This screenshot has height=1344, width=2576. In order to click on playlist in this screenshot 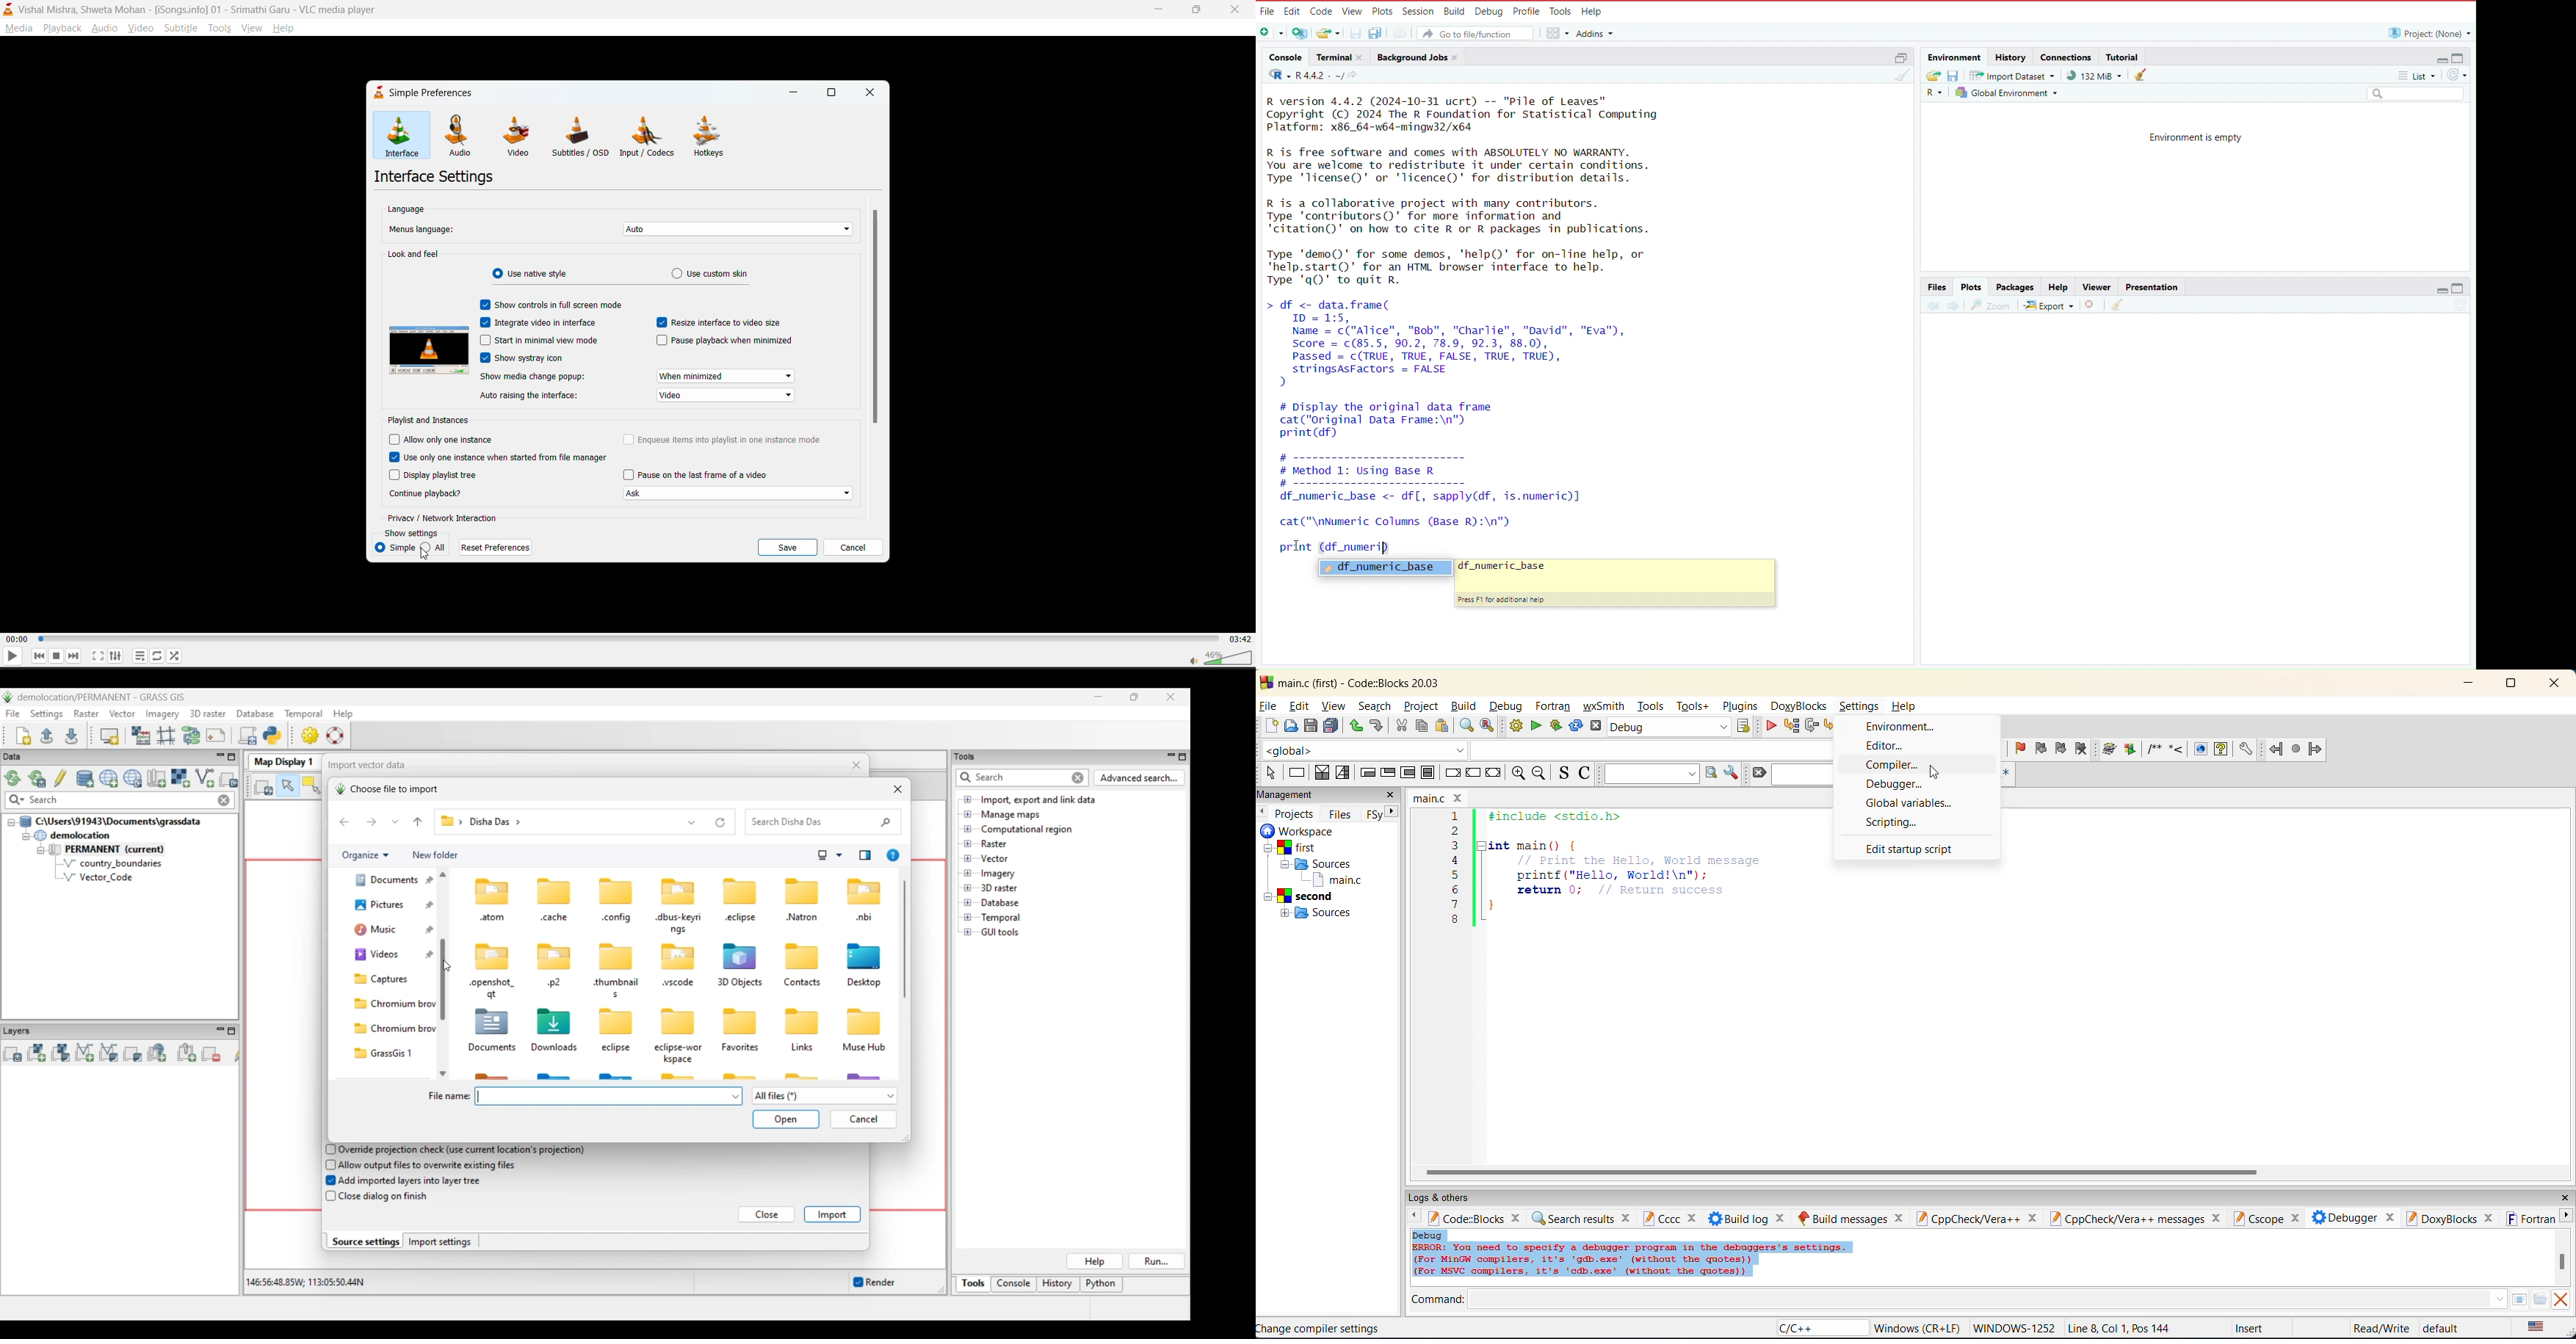, I will do `click(137, 654)`.